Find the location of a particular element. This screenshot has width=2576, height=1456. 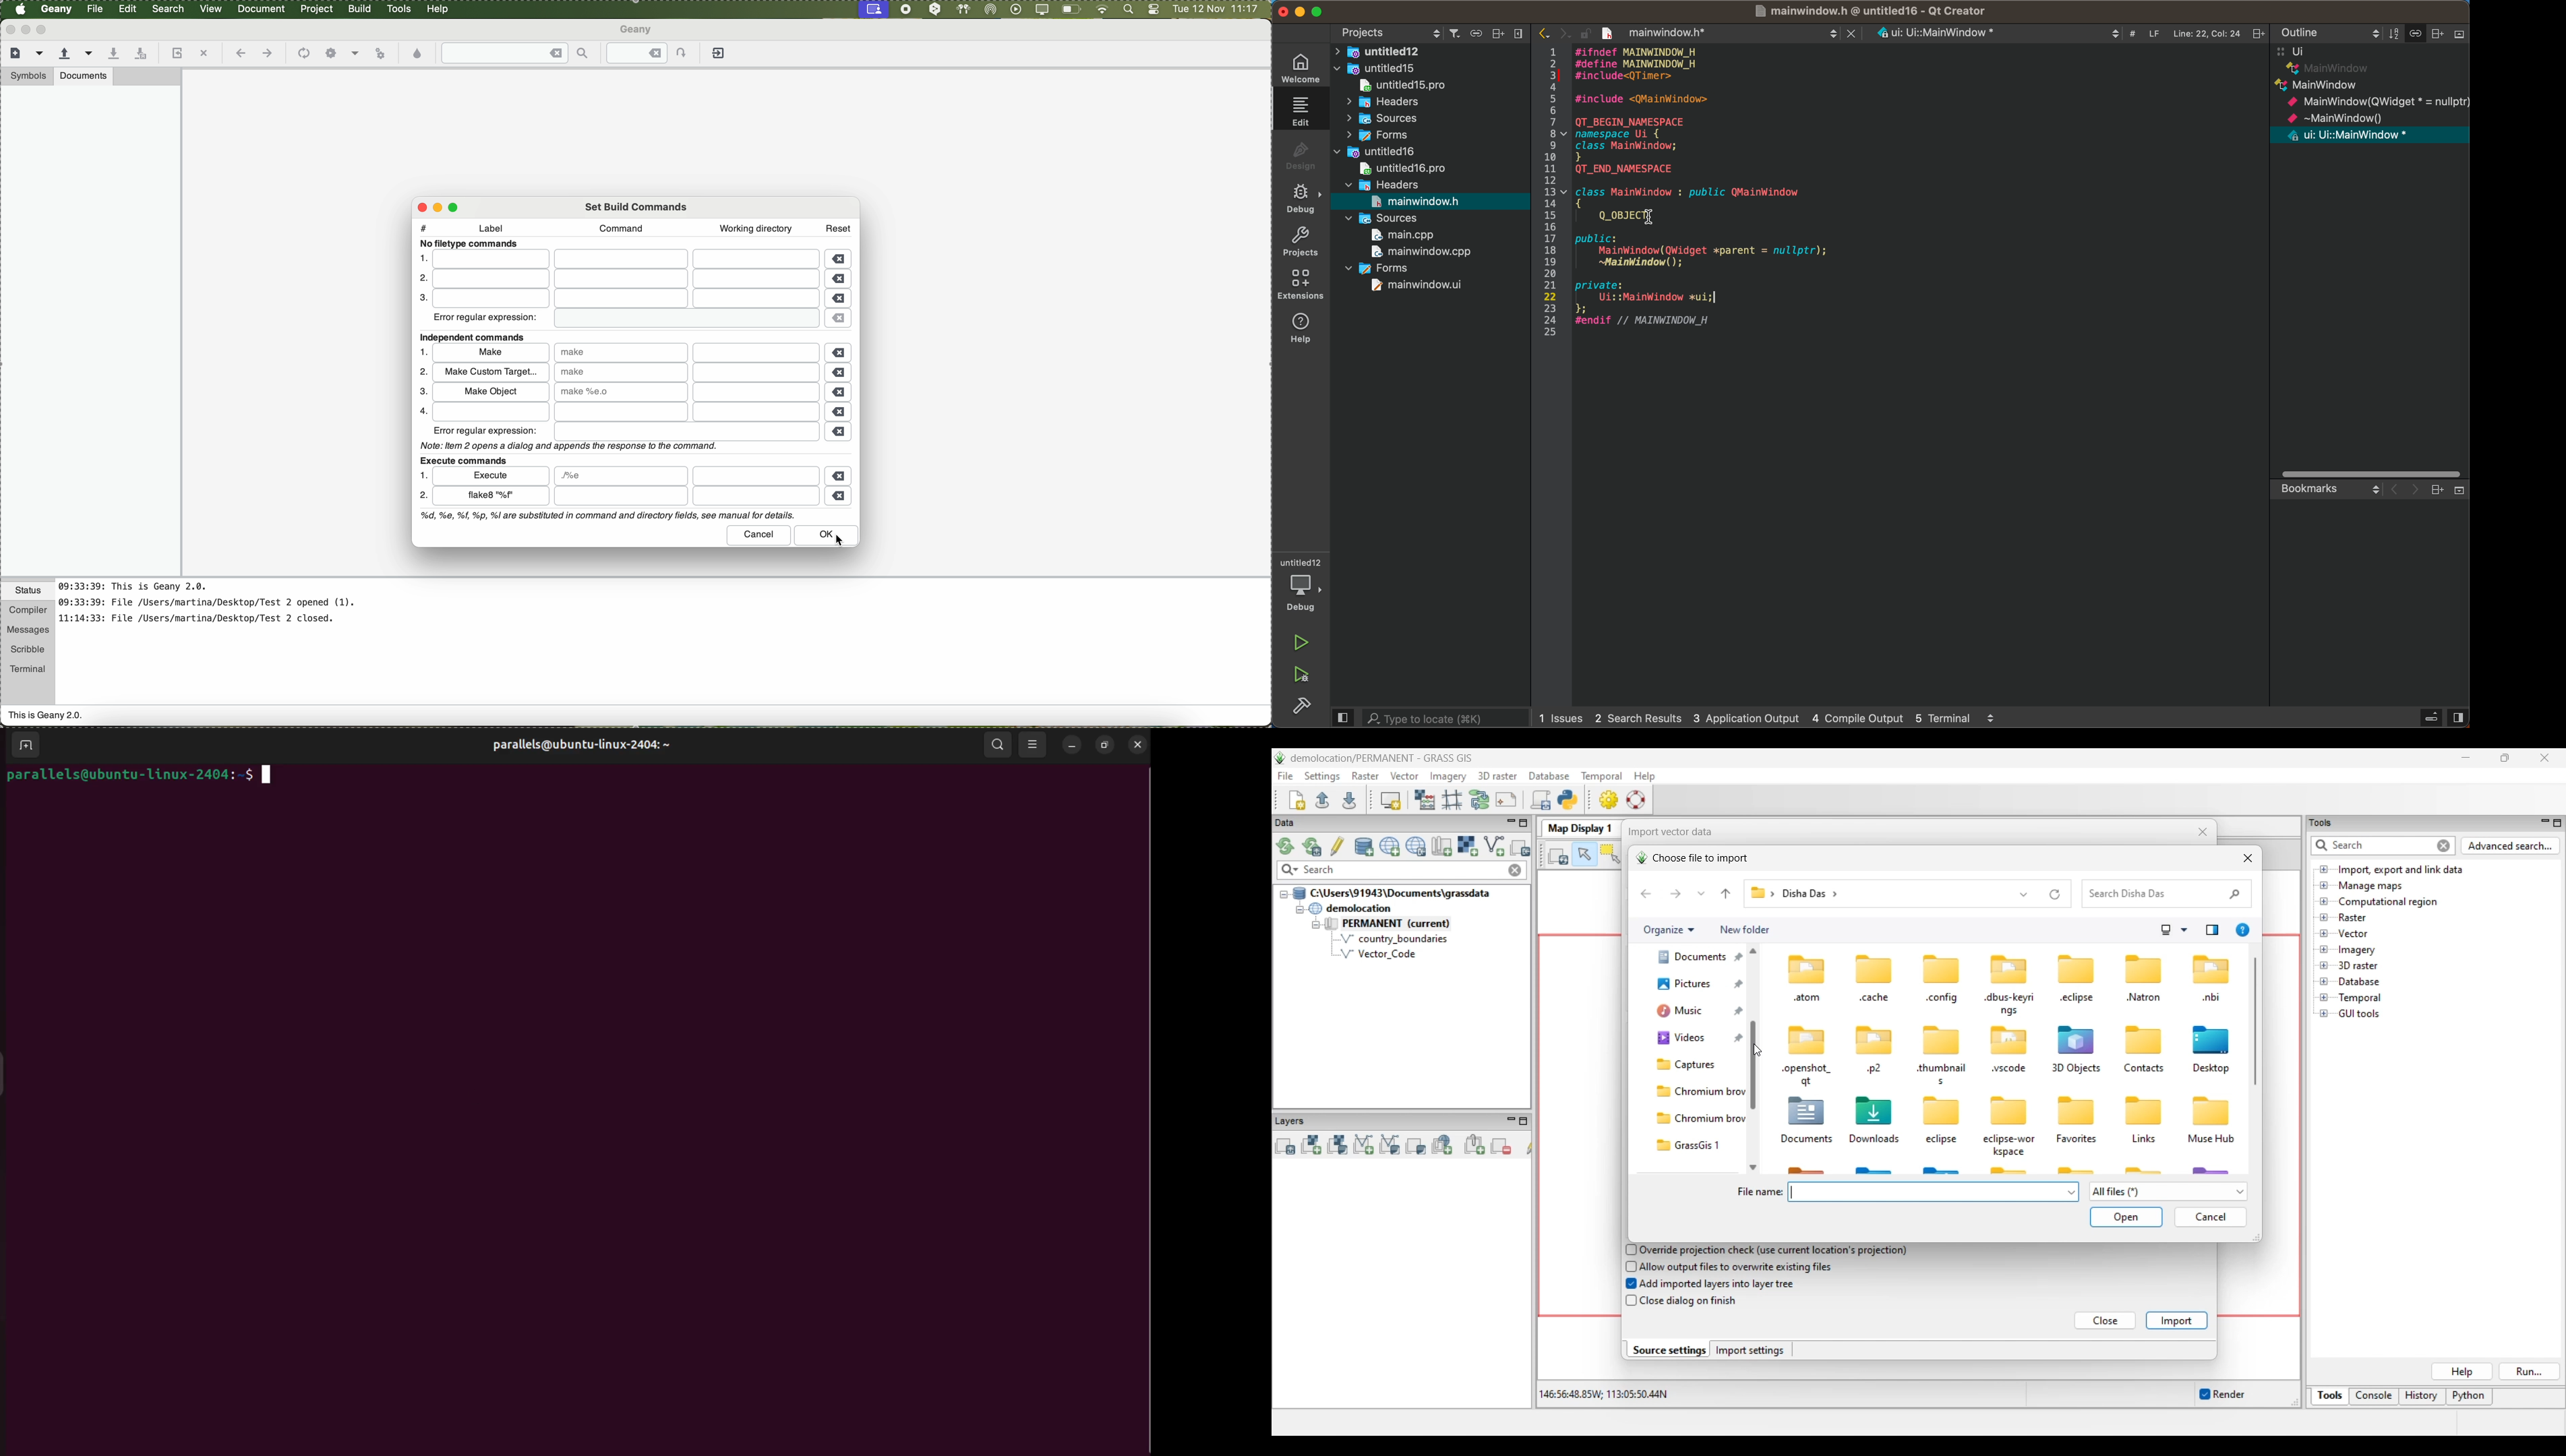

close pop-up is located at coordinates (419, 207).